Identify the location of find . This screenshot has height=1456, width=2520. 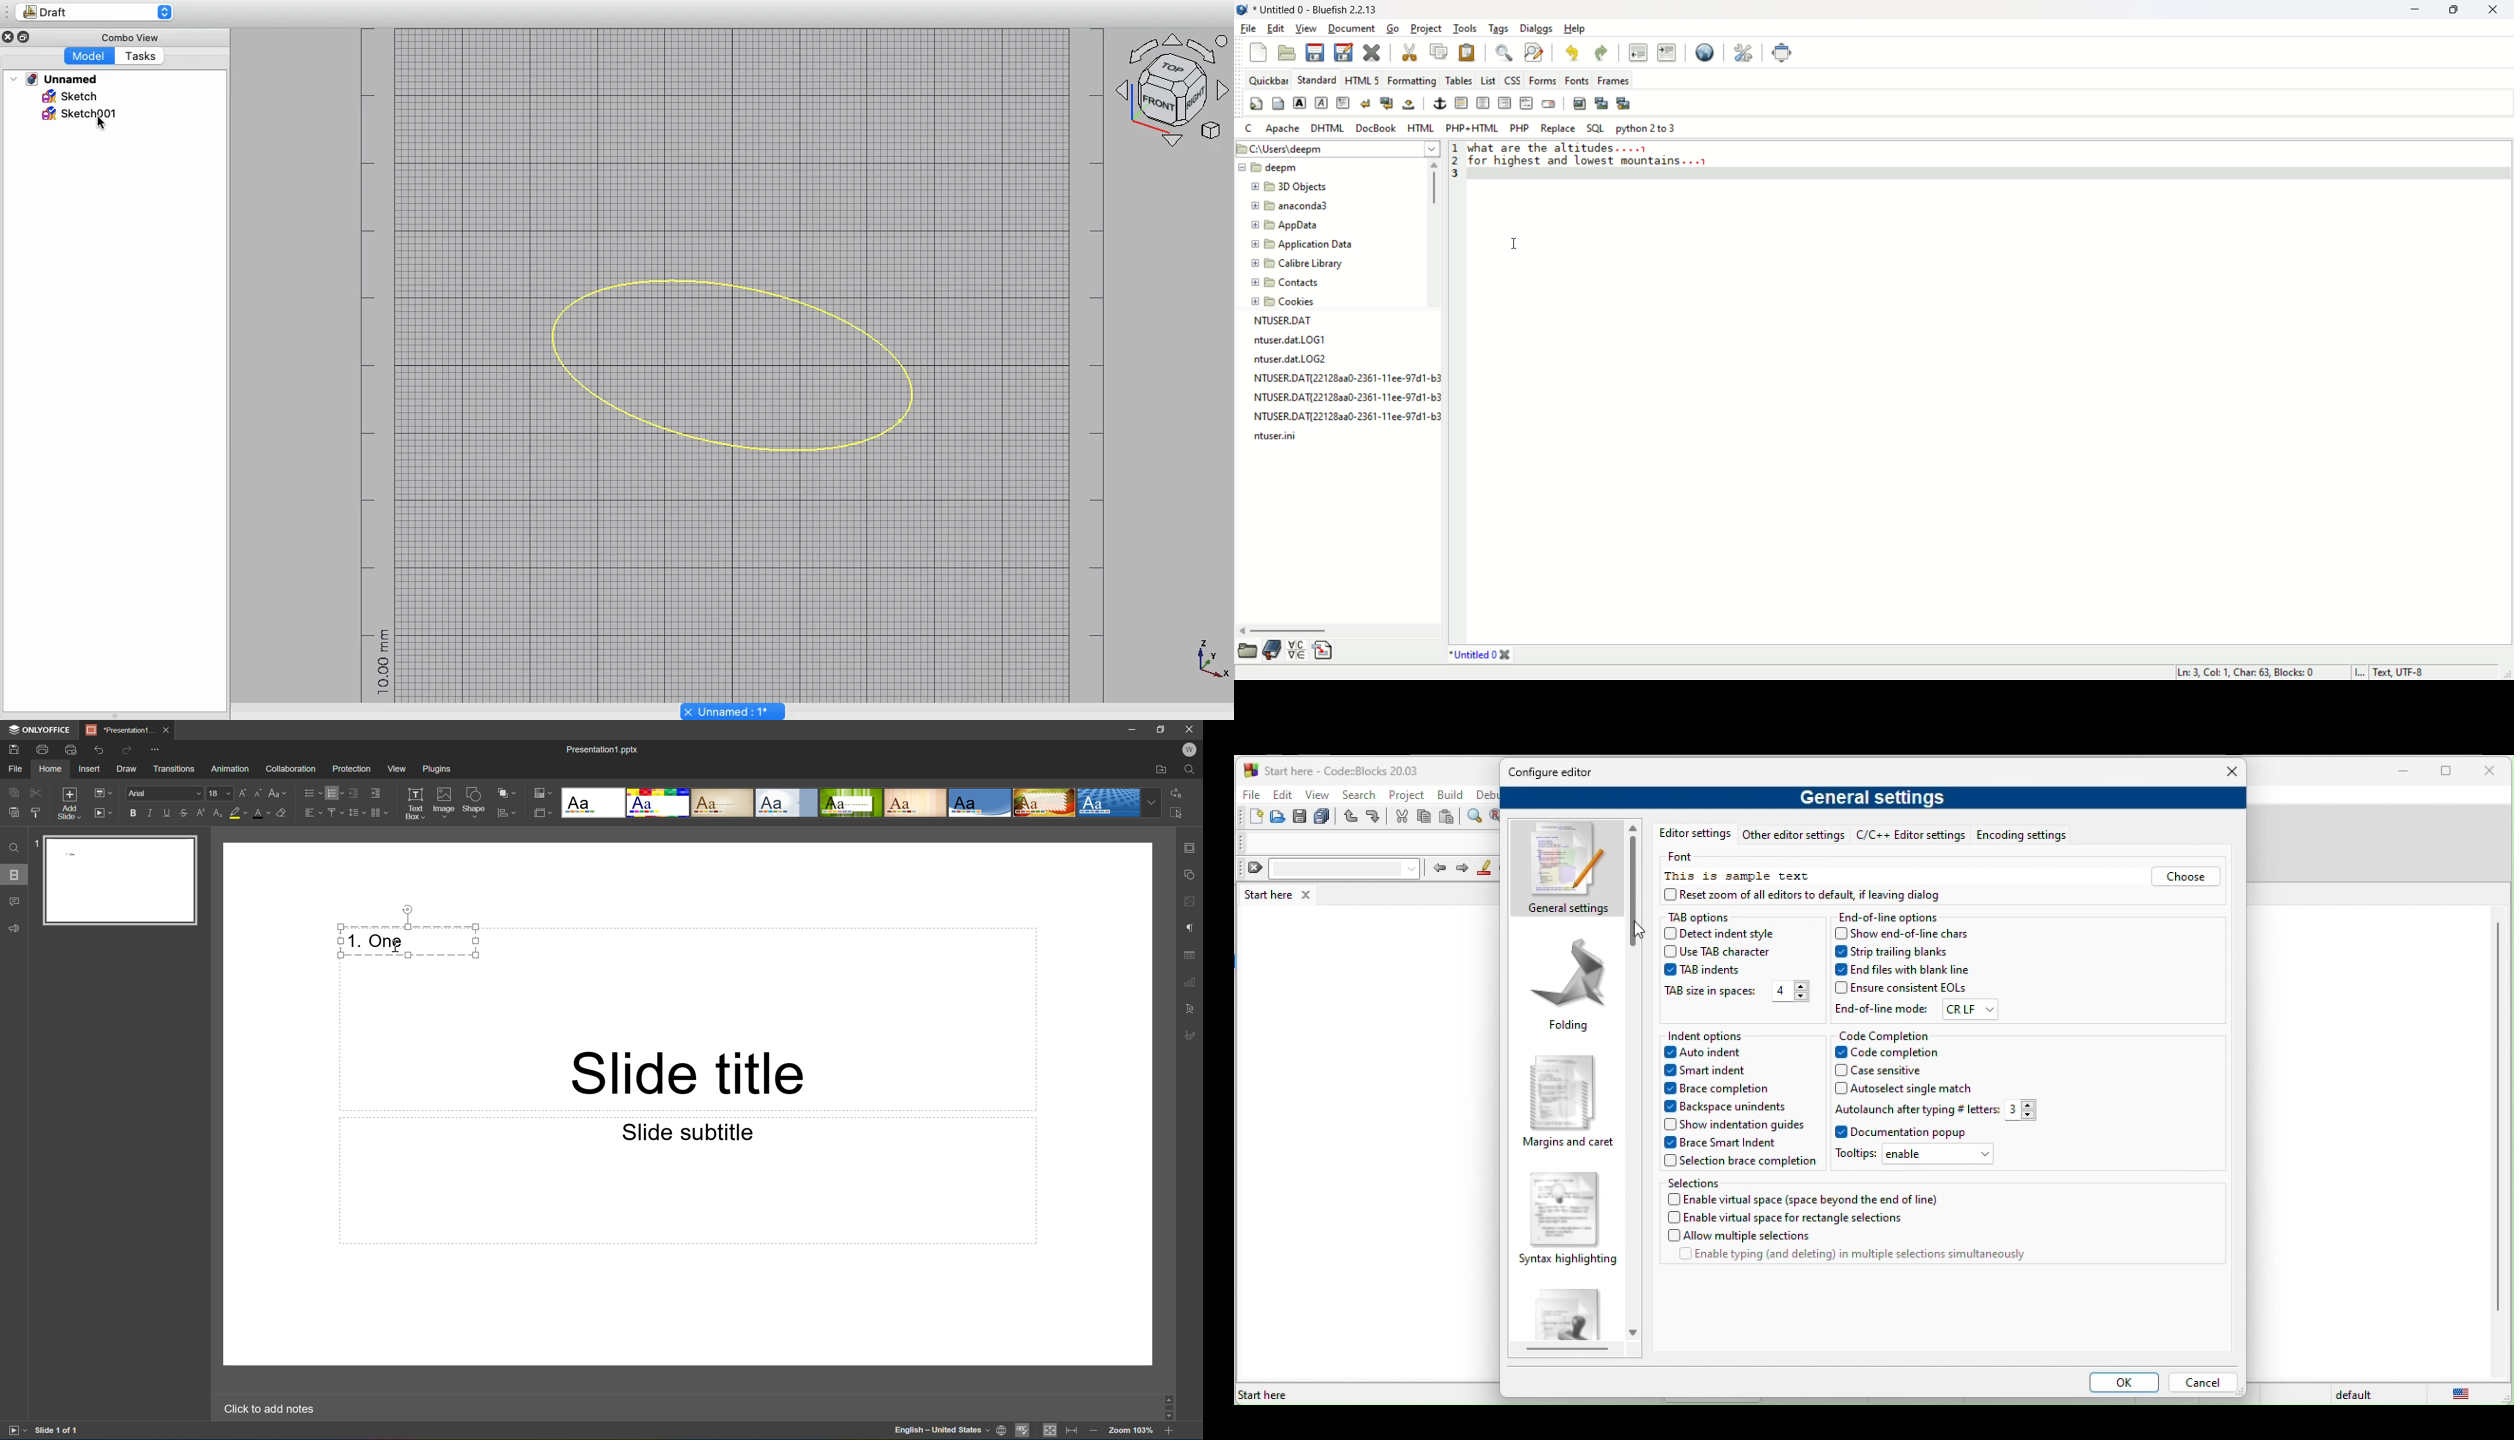
(1477, 817).